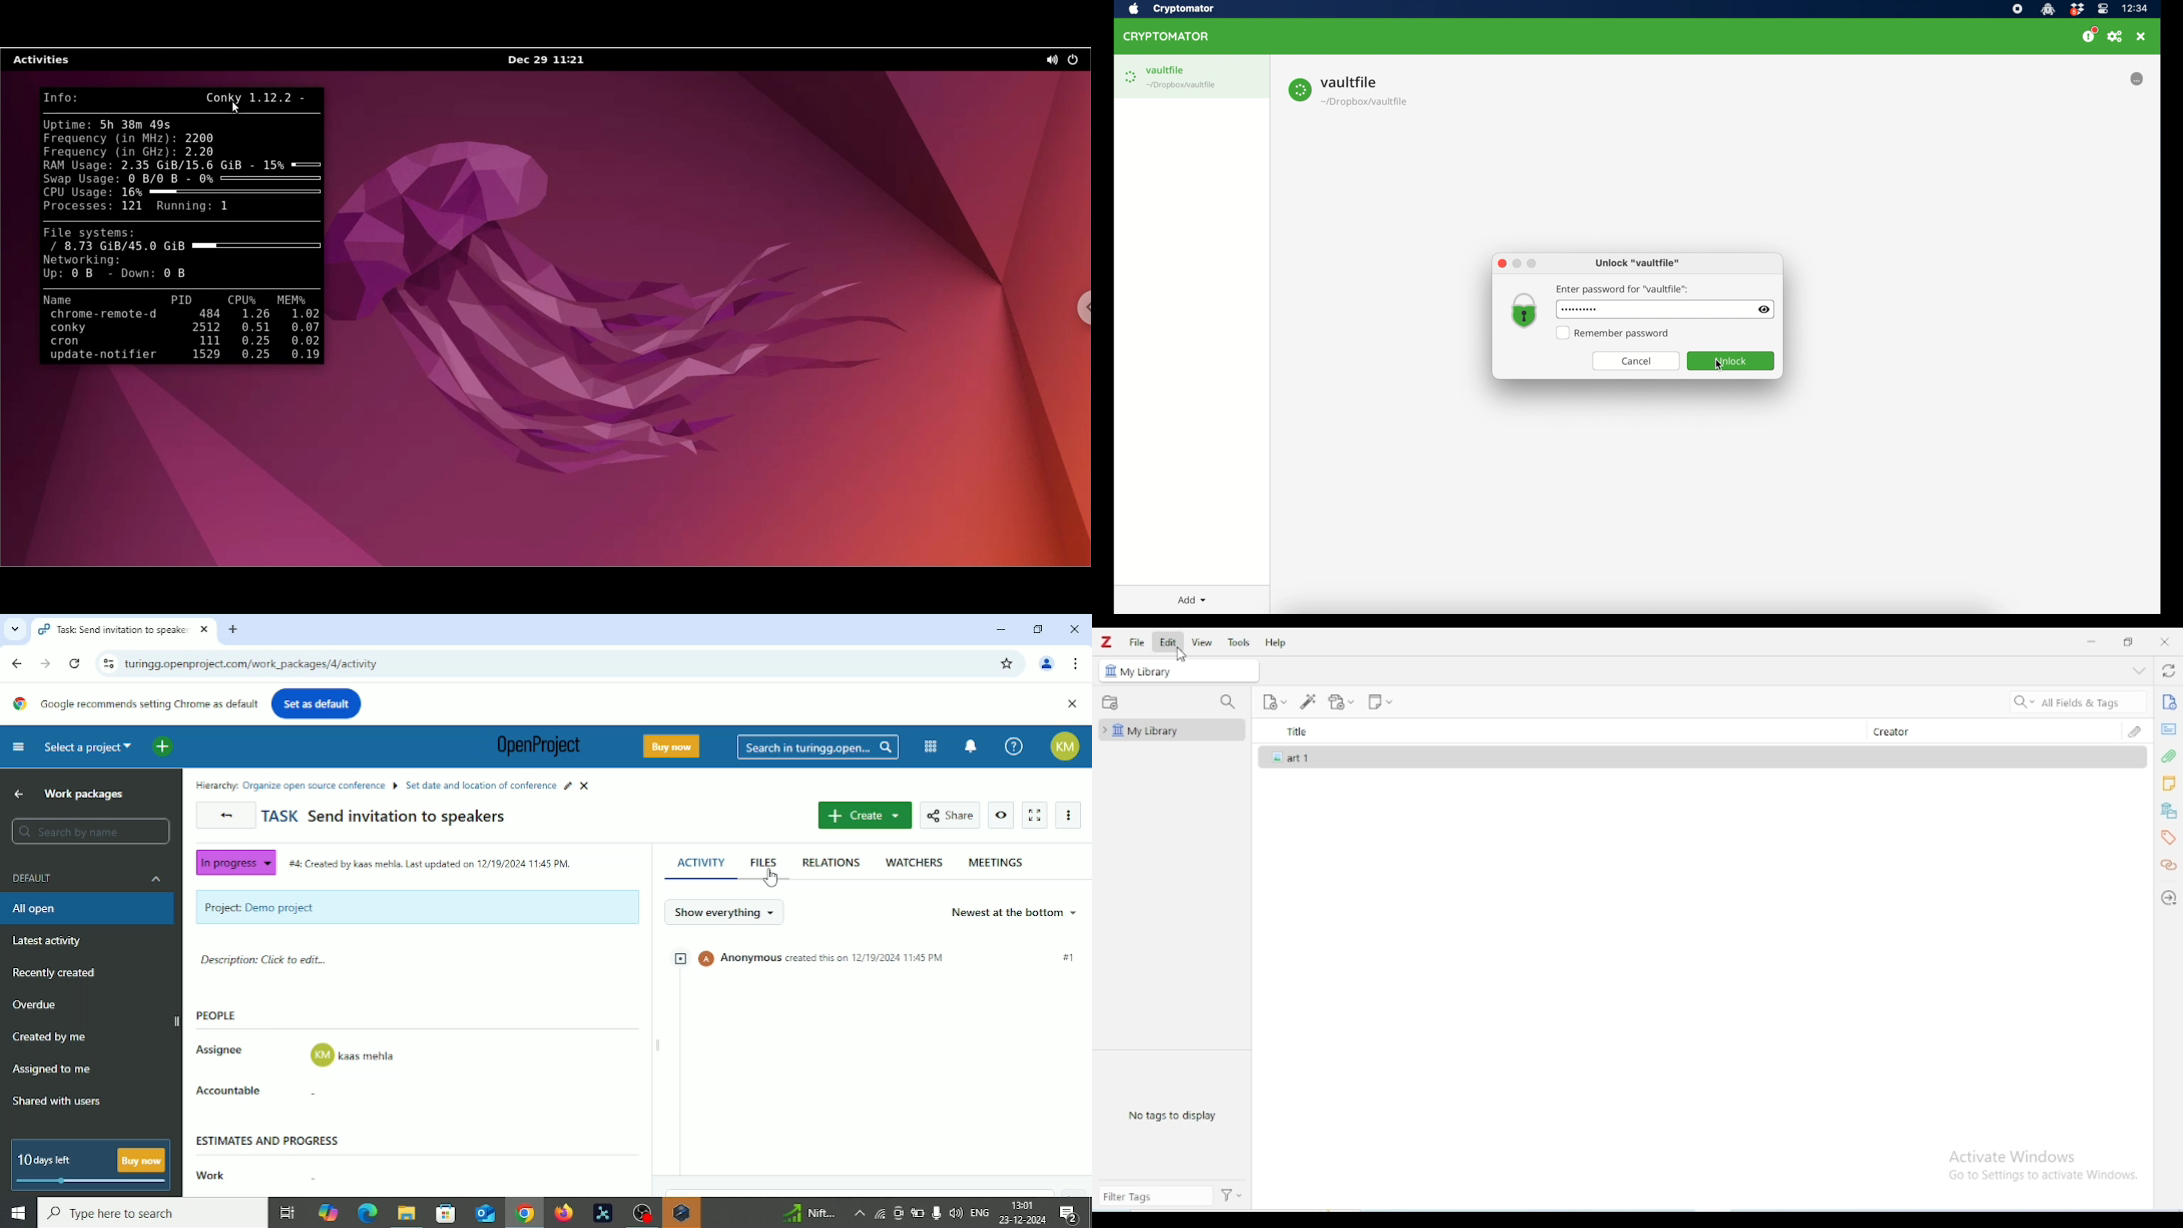  Describe the element at coordinates (1181, 655) in the screenshot. I see `cursor` at that location.